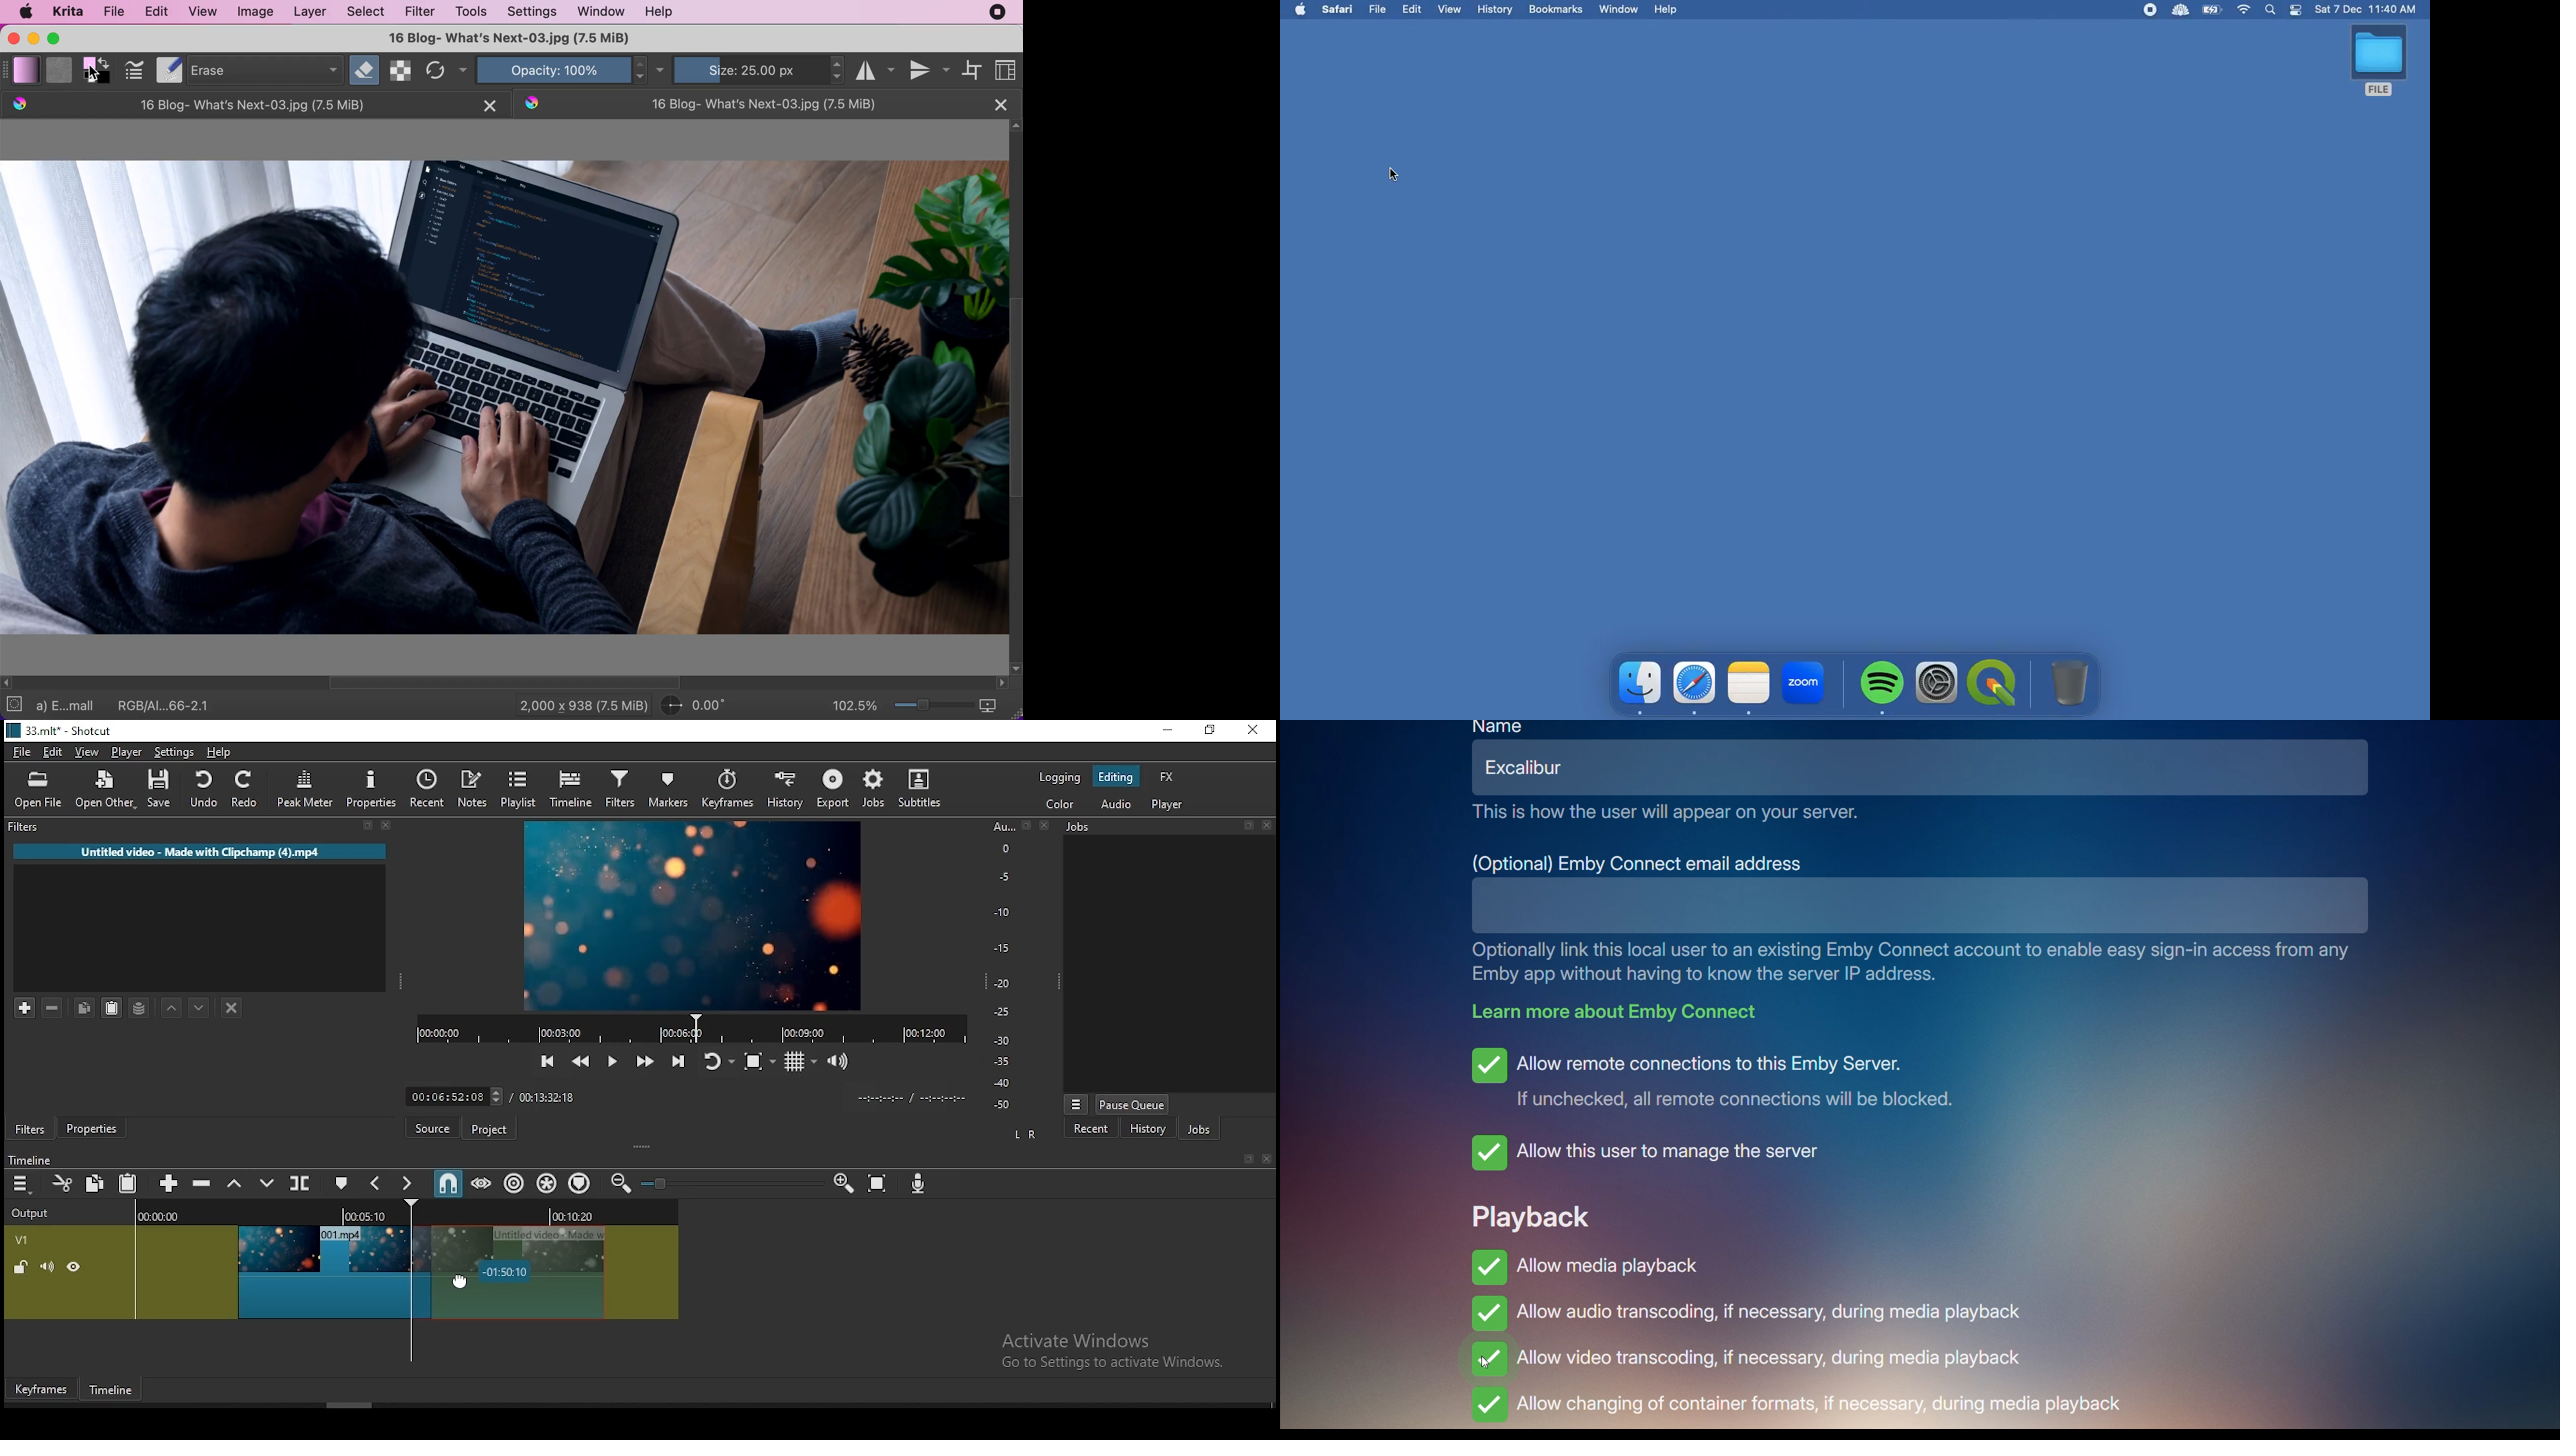 This screenshot has width=2576, height=1456. Describe the element at coordinates (1586, 1263) in the screenshot. I see `Allow media playback` at that location.